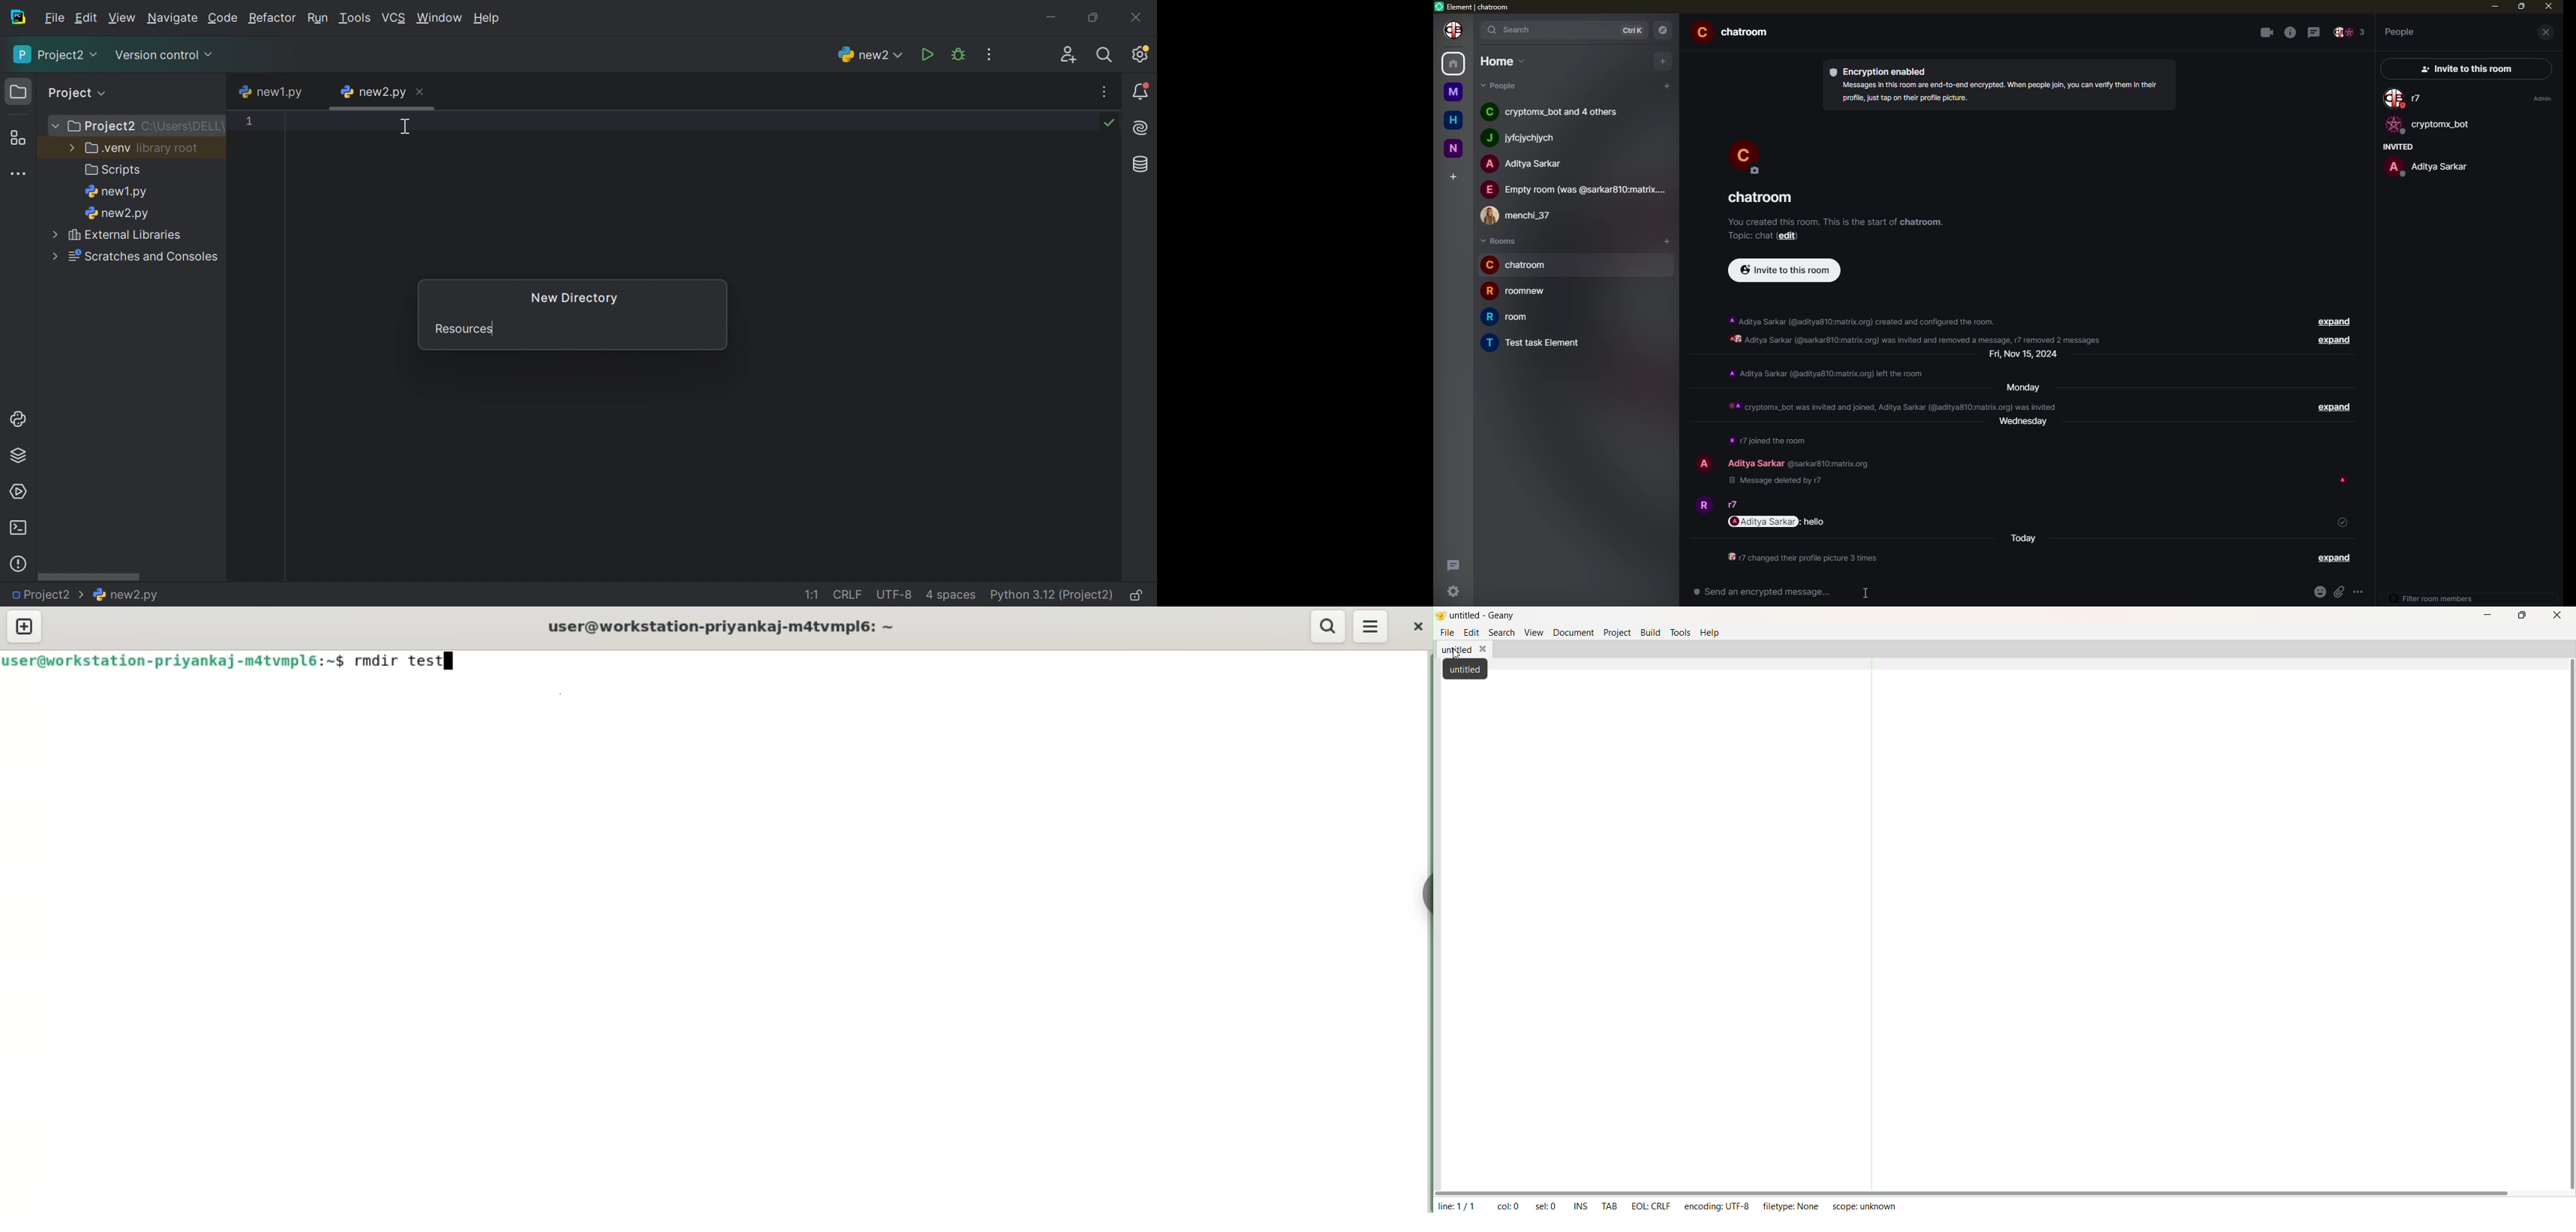 The image size is (2576, 1232). What do you see at coordinates (1745, 155) in the screenshot?
I see `profile` at bounding box center [1745, 155].